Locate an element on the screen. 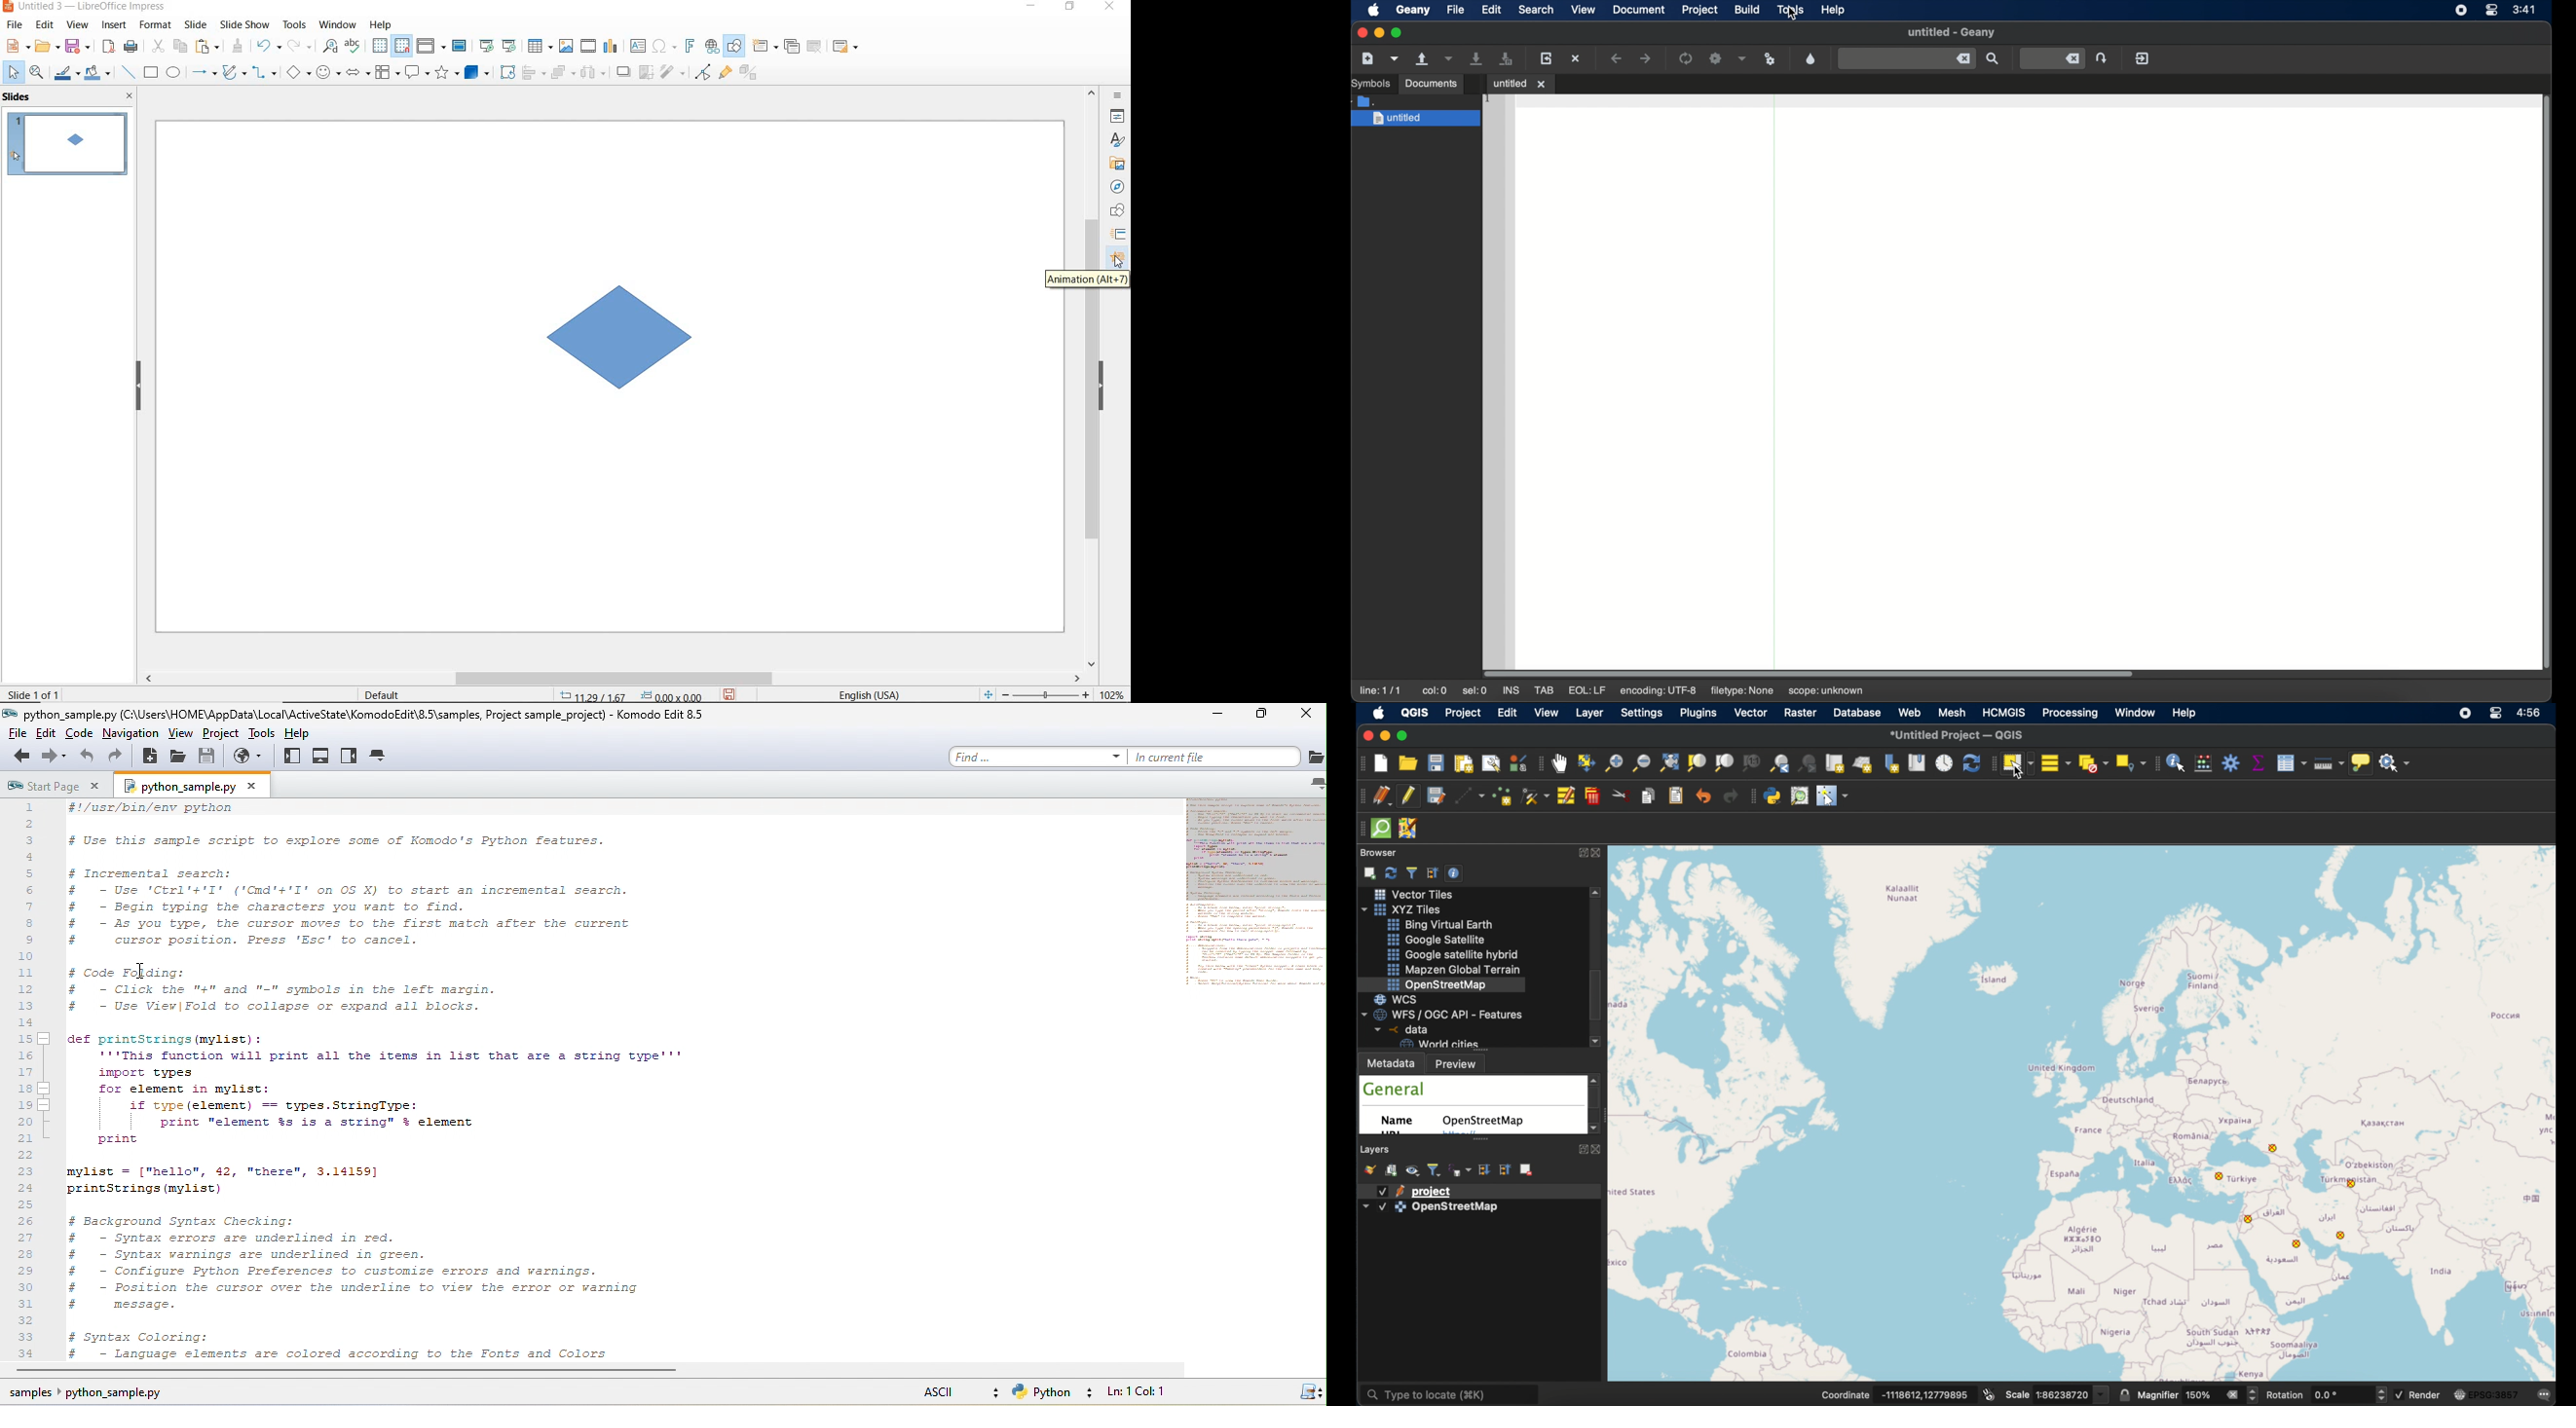 The image size is (2576, 1428). Scale value is located at coordinates (2063, 1395).